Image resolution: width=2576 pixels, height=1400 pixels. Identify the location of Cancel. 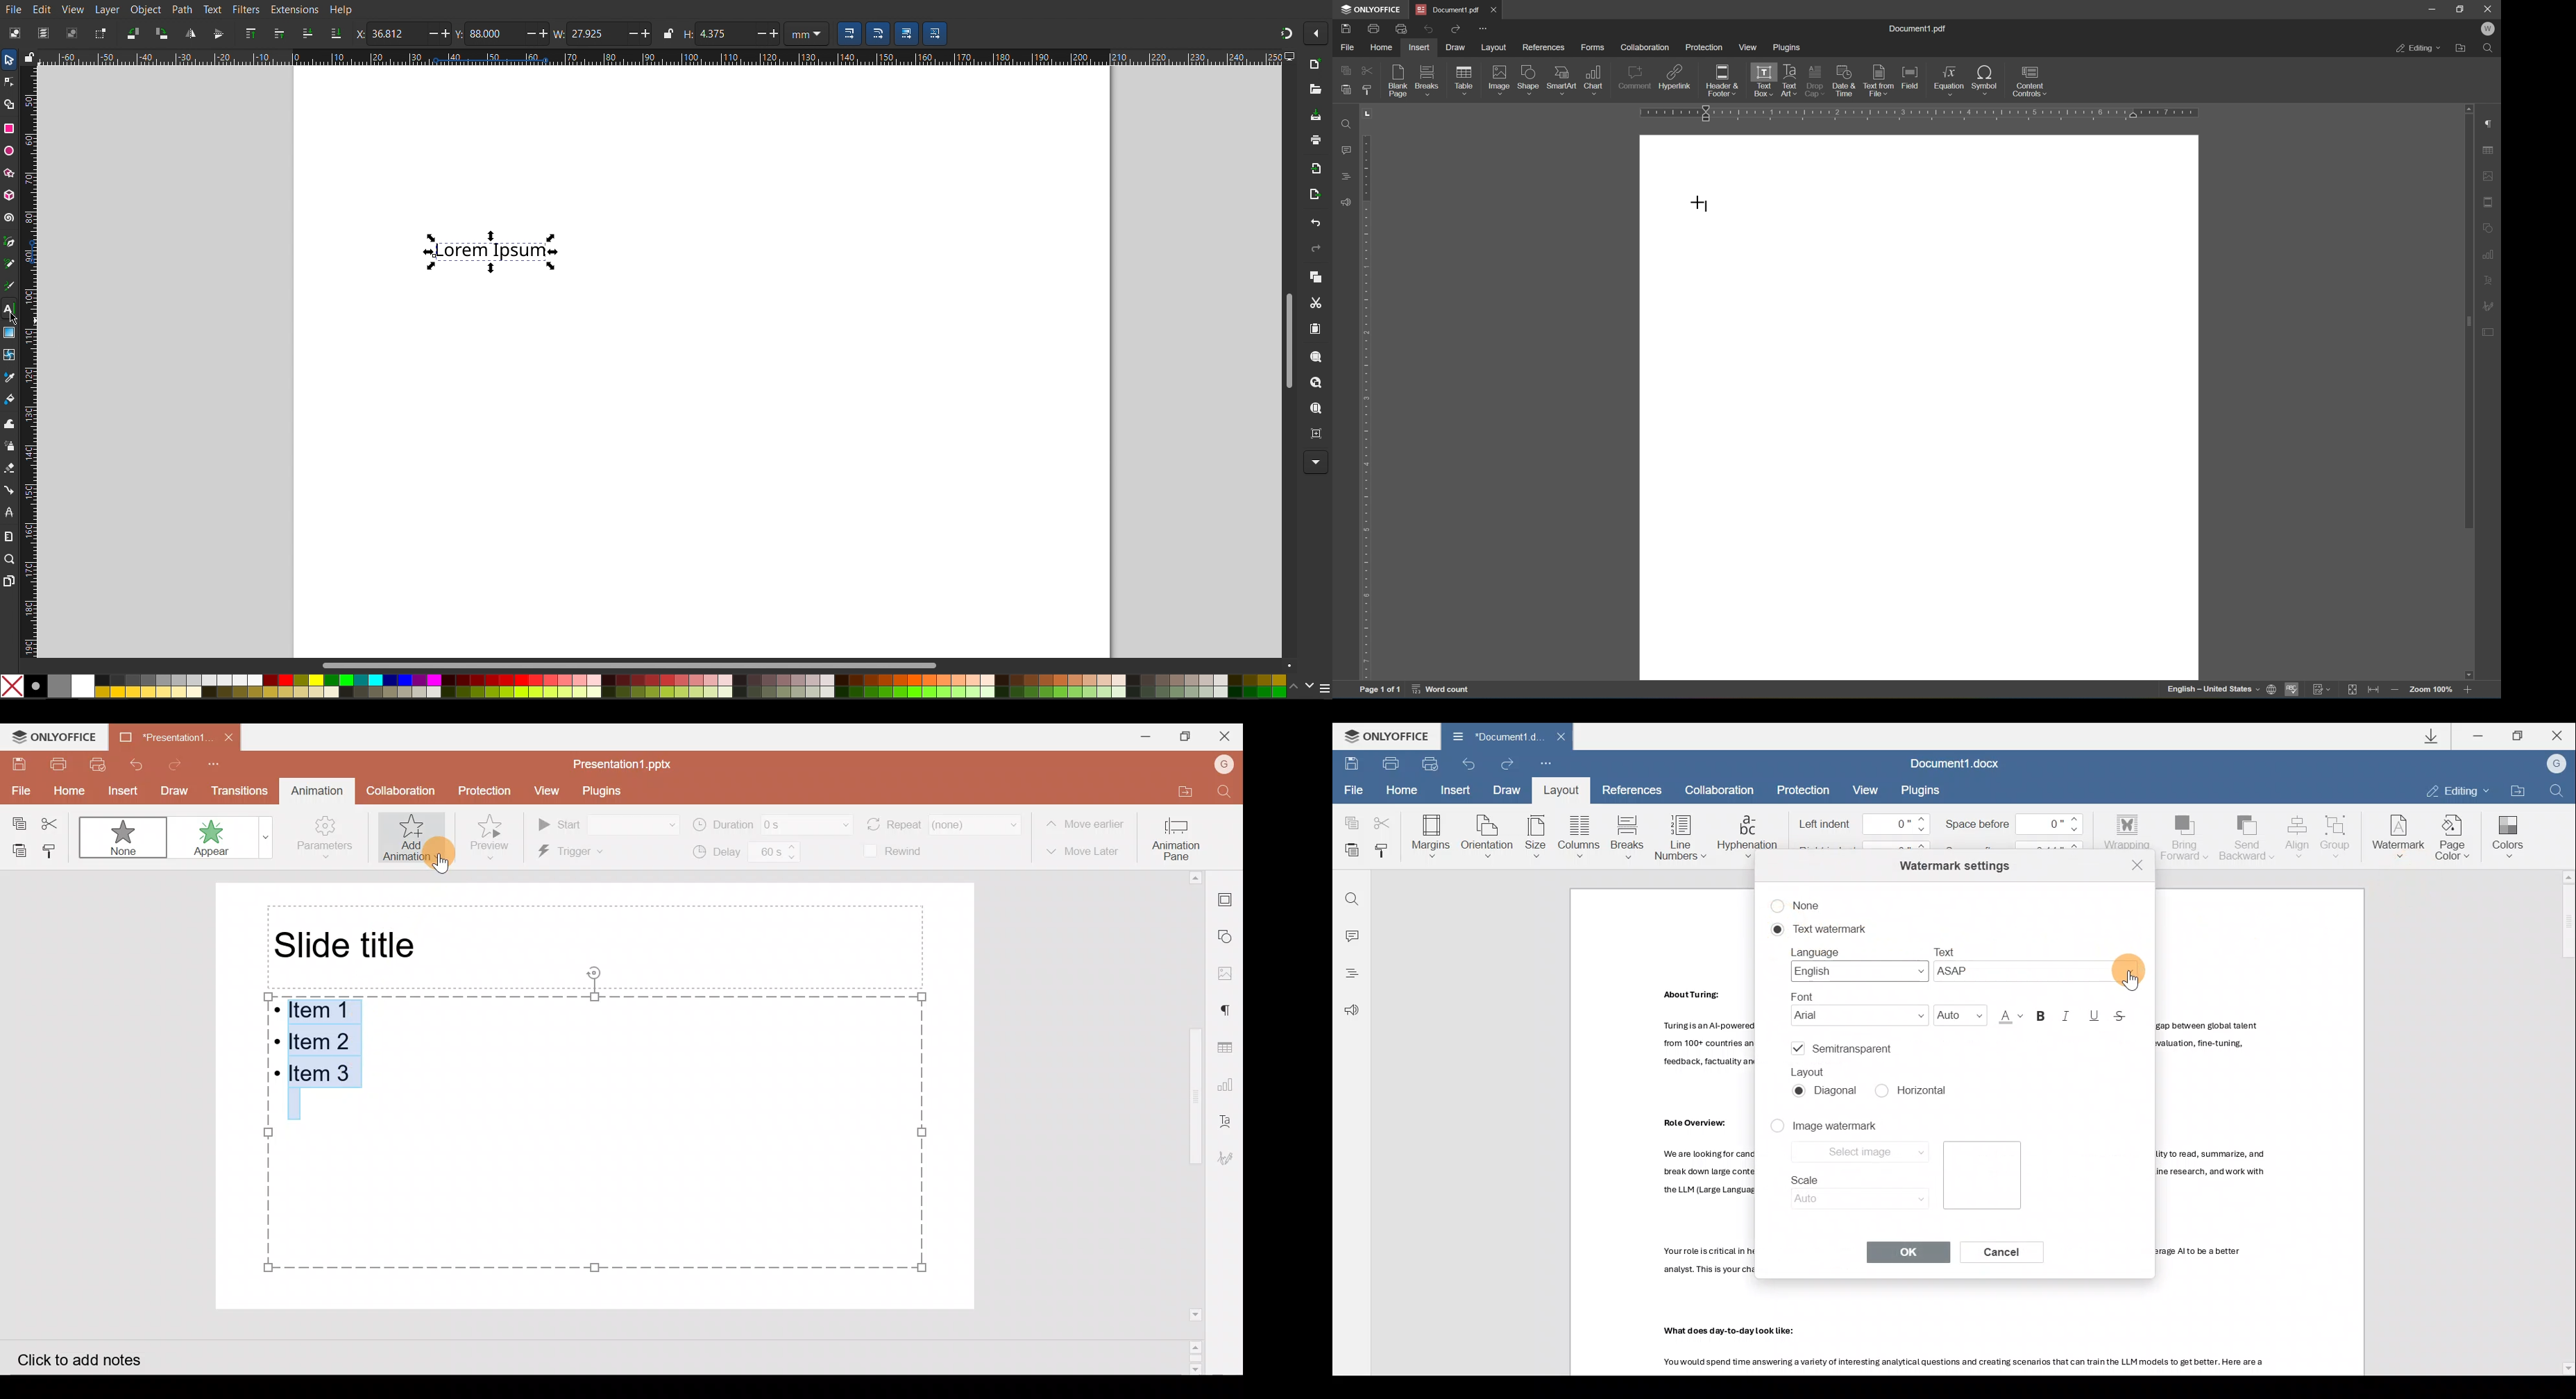
(2011, 1256).